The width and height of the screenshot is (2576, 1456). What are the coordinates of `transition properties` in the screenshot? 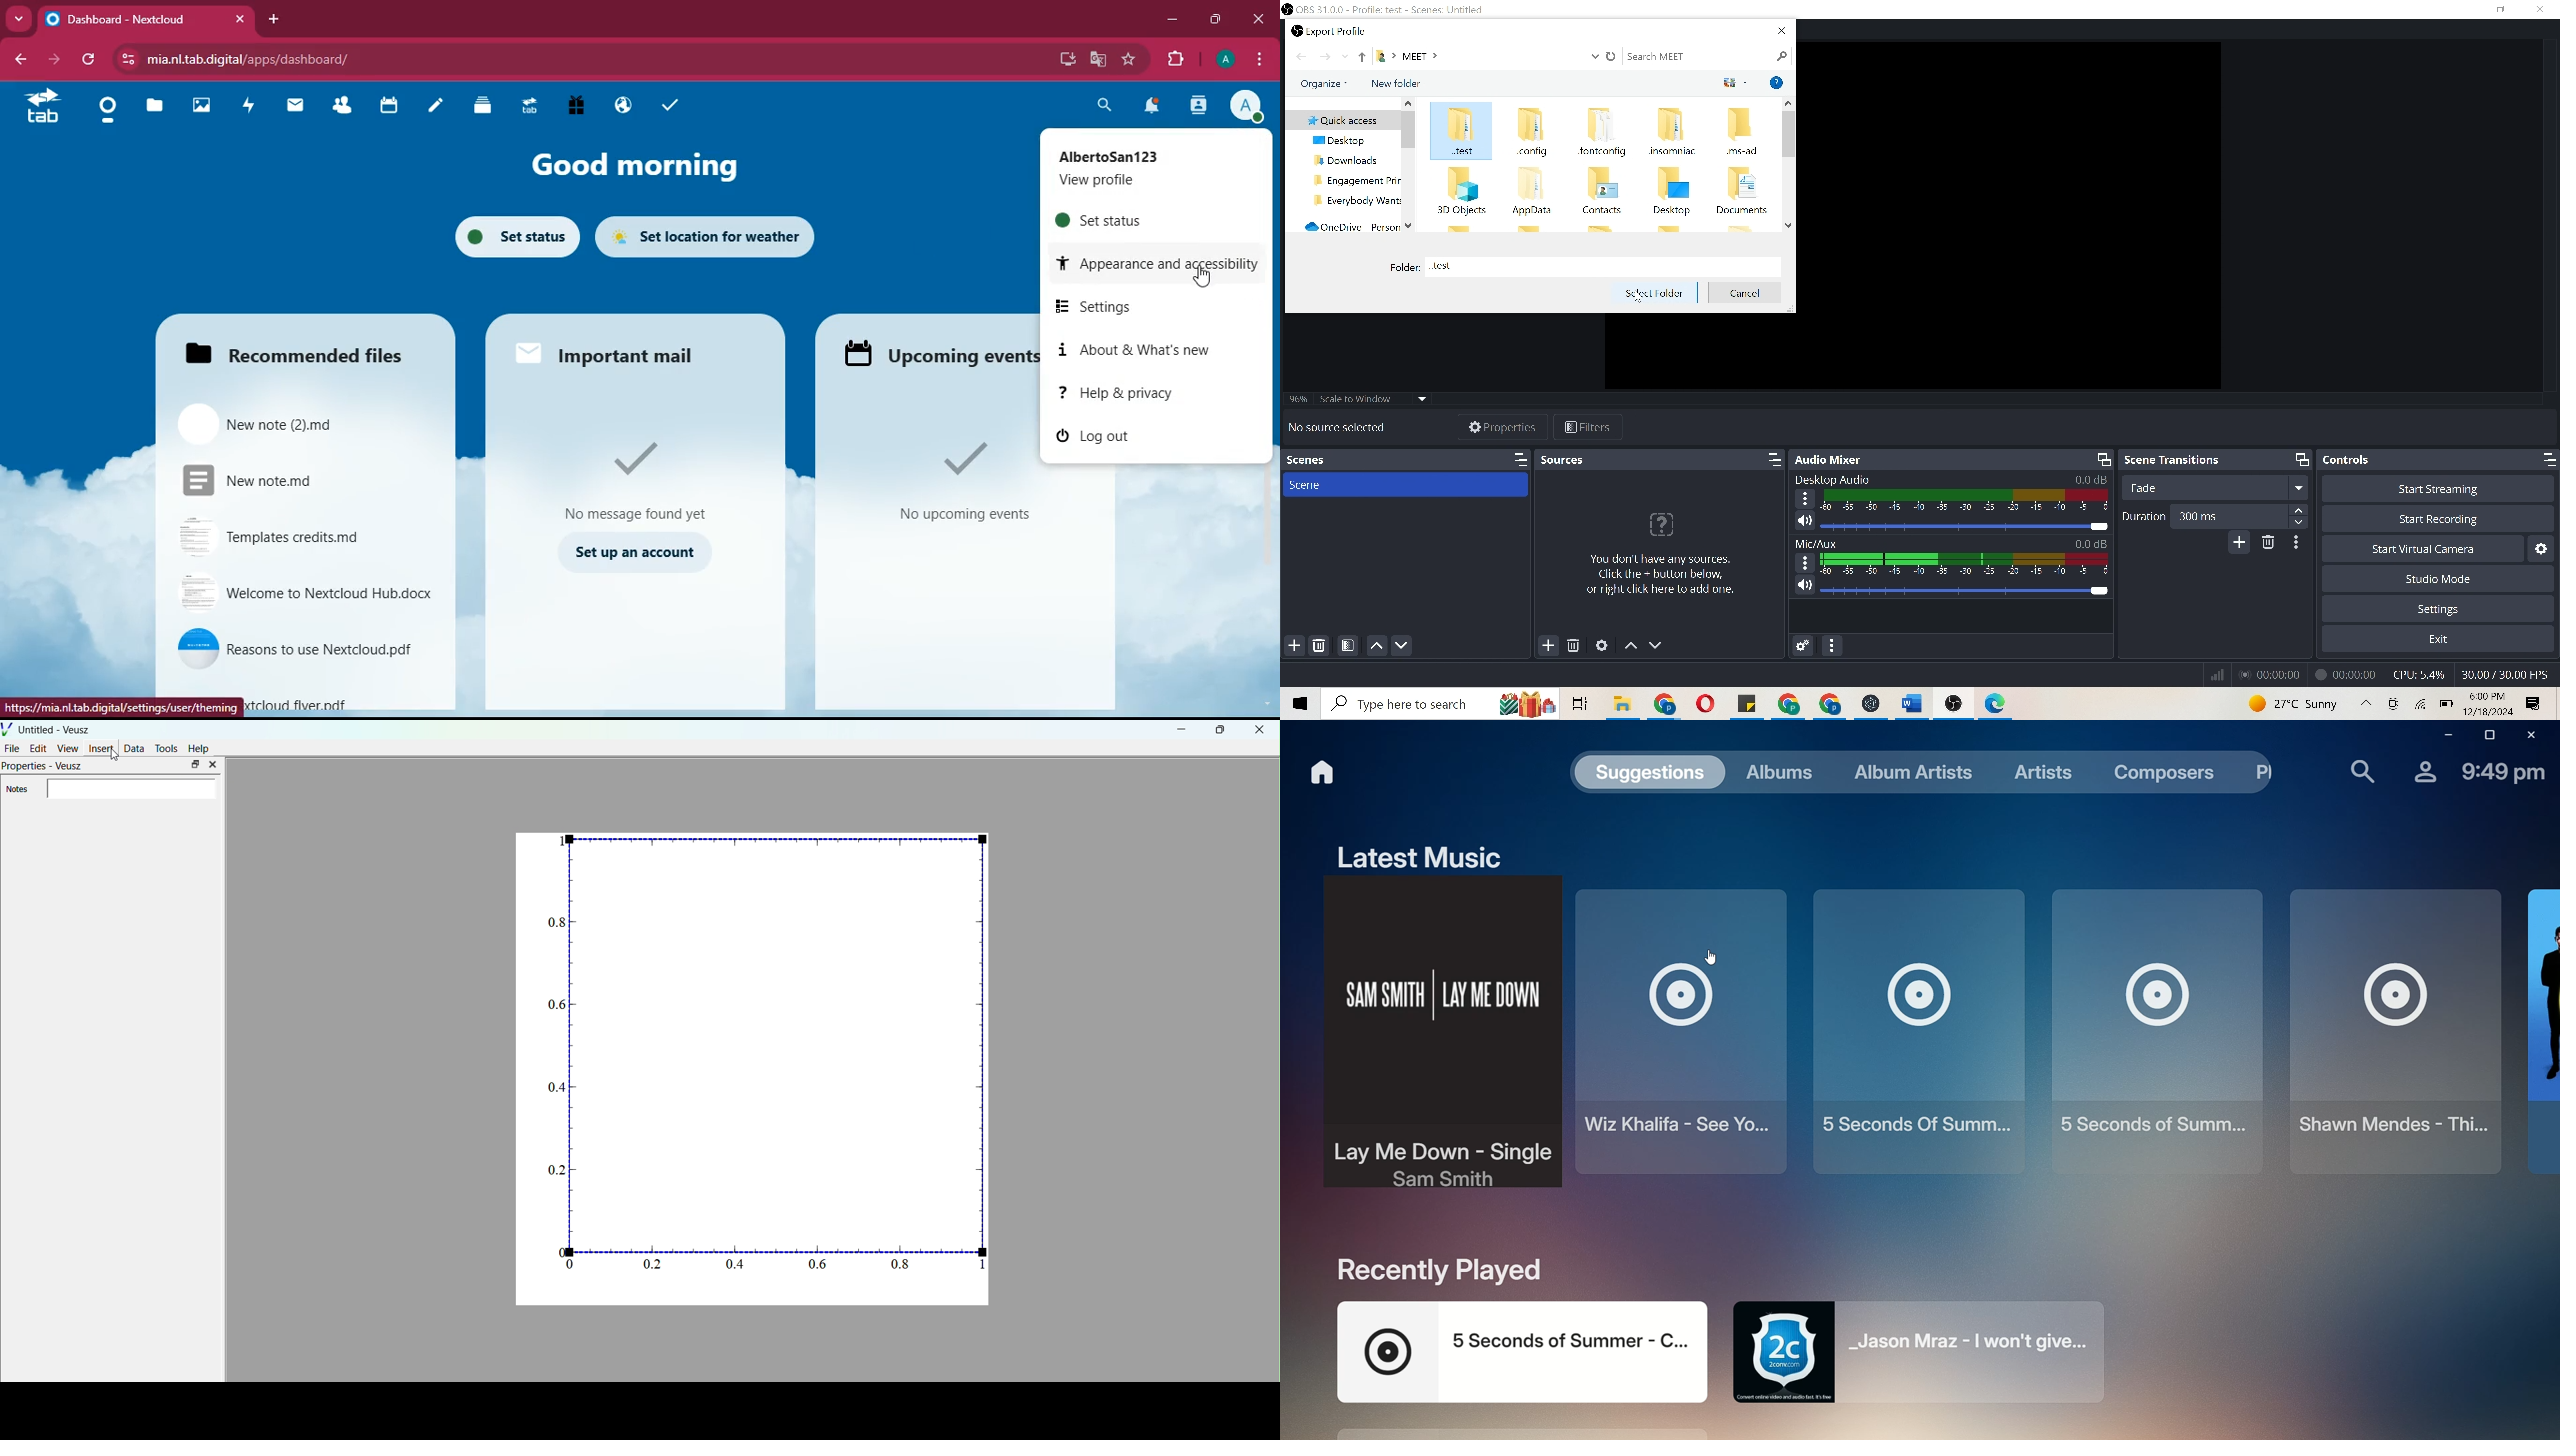 It's located at (2293, 542).